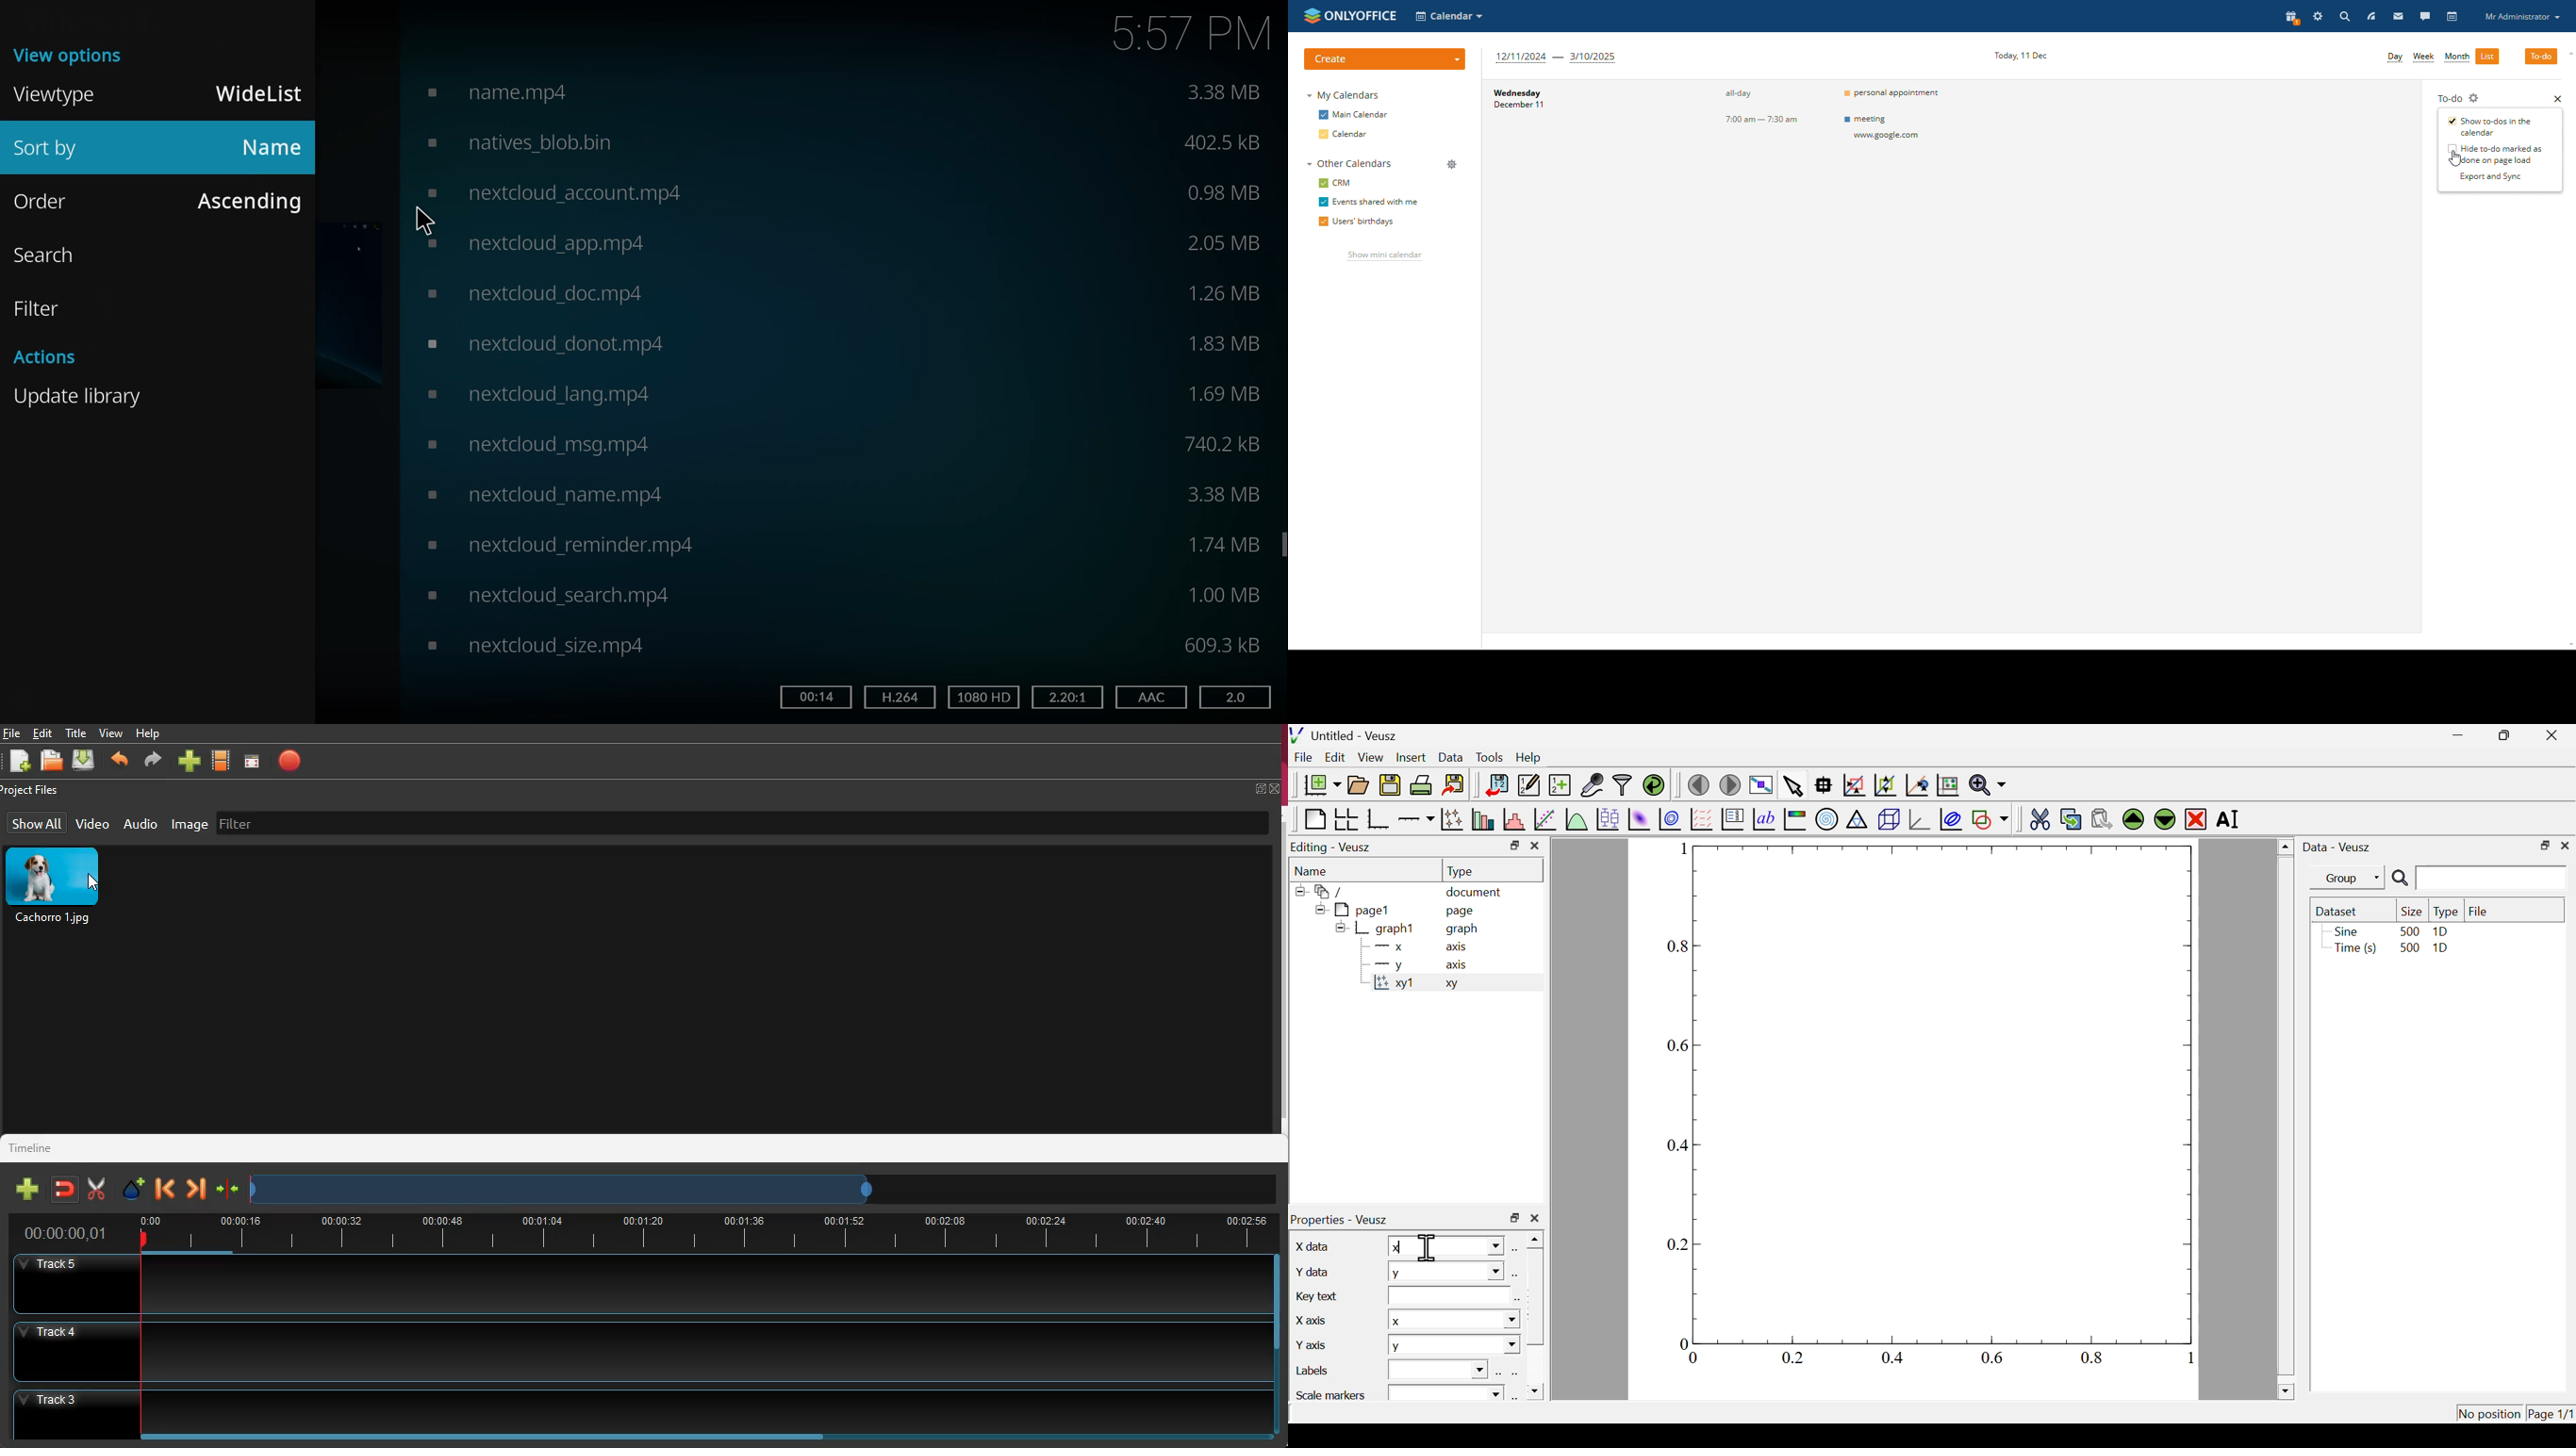 This screenshot has height=1456, width=2576. I want to click on settings, so click(2318, 17).